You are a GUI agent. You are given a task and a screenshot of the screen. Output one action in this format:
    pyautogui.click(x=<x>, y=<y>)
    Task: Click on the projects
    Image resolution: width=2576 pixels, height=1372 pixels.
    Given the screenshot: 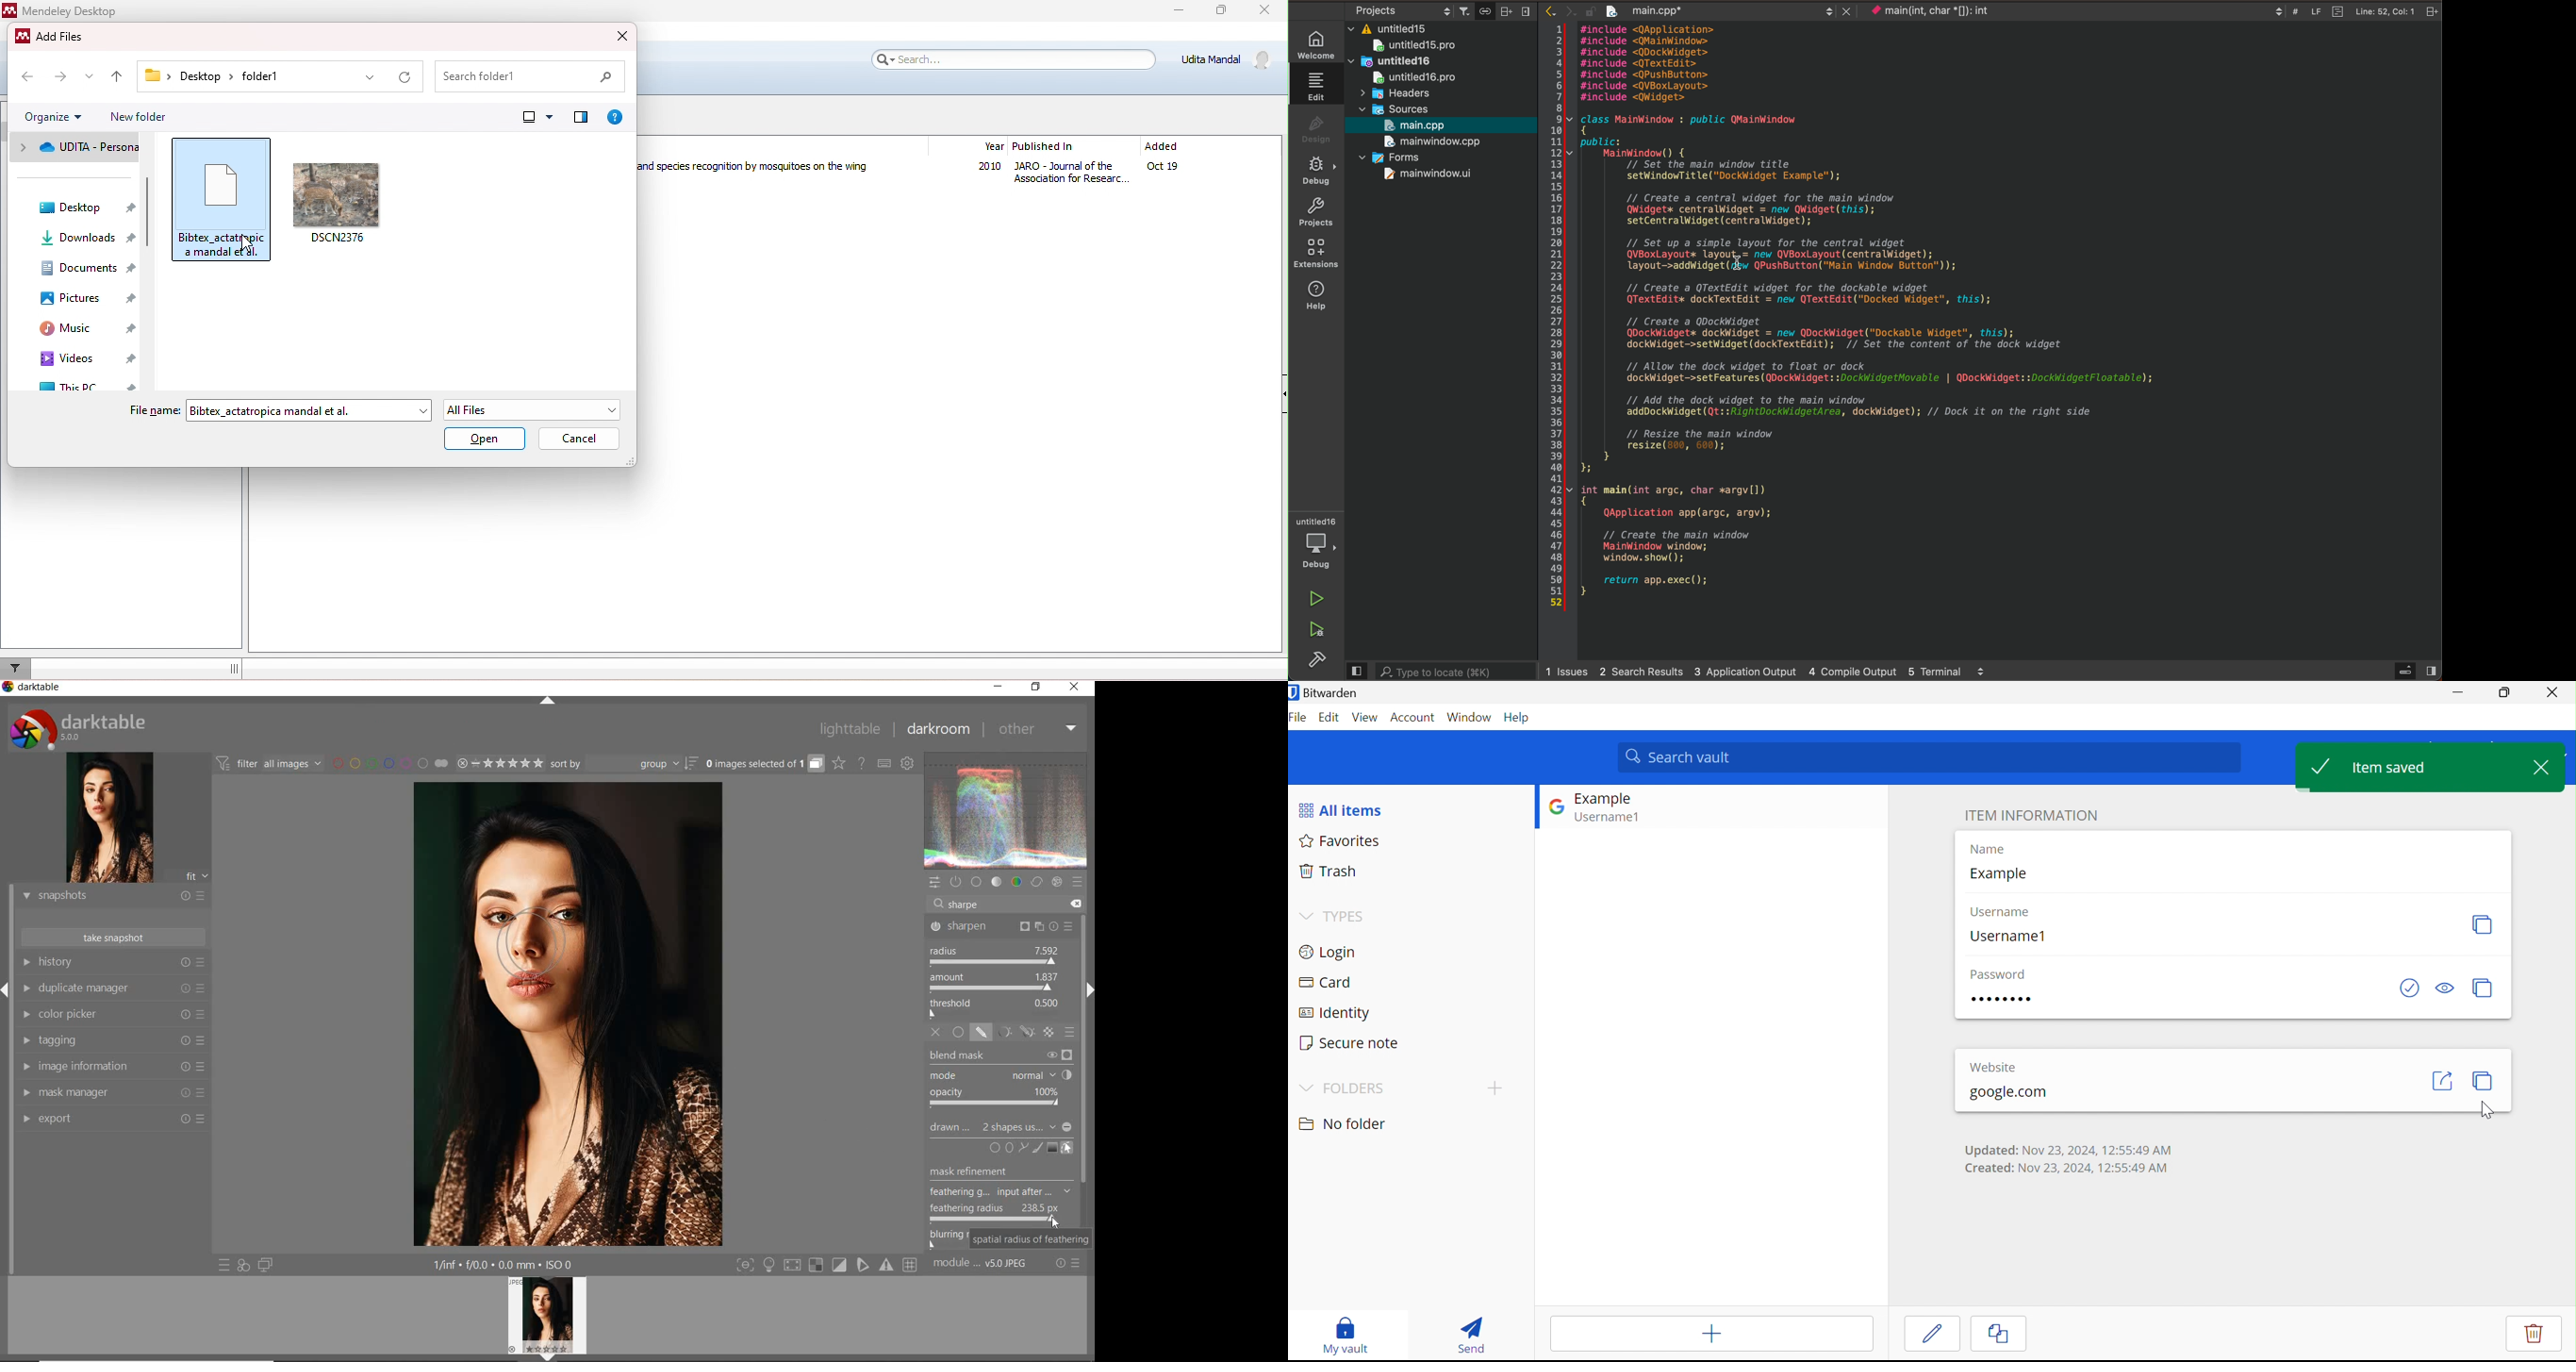 What is the action you would take?
    pyautogui.click(x=1316, y=210)
    